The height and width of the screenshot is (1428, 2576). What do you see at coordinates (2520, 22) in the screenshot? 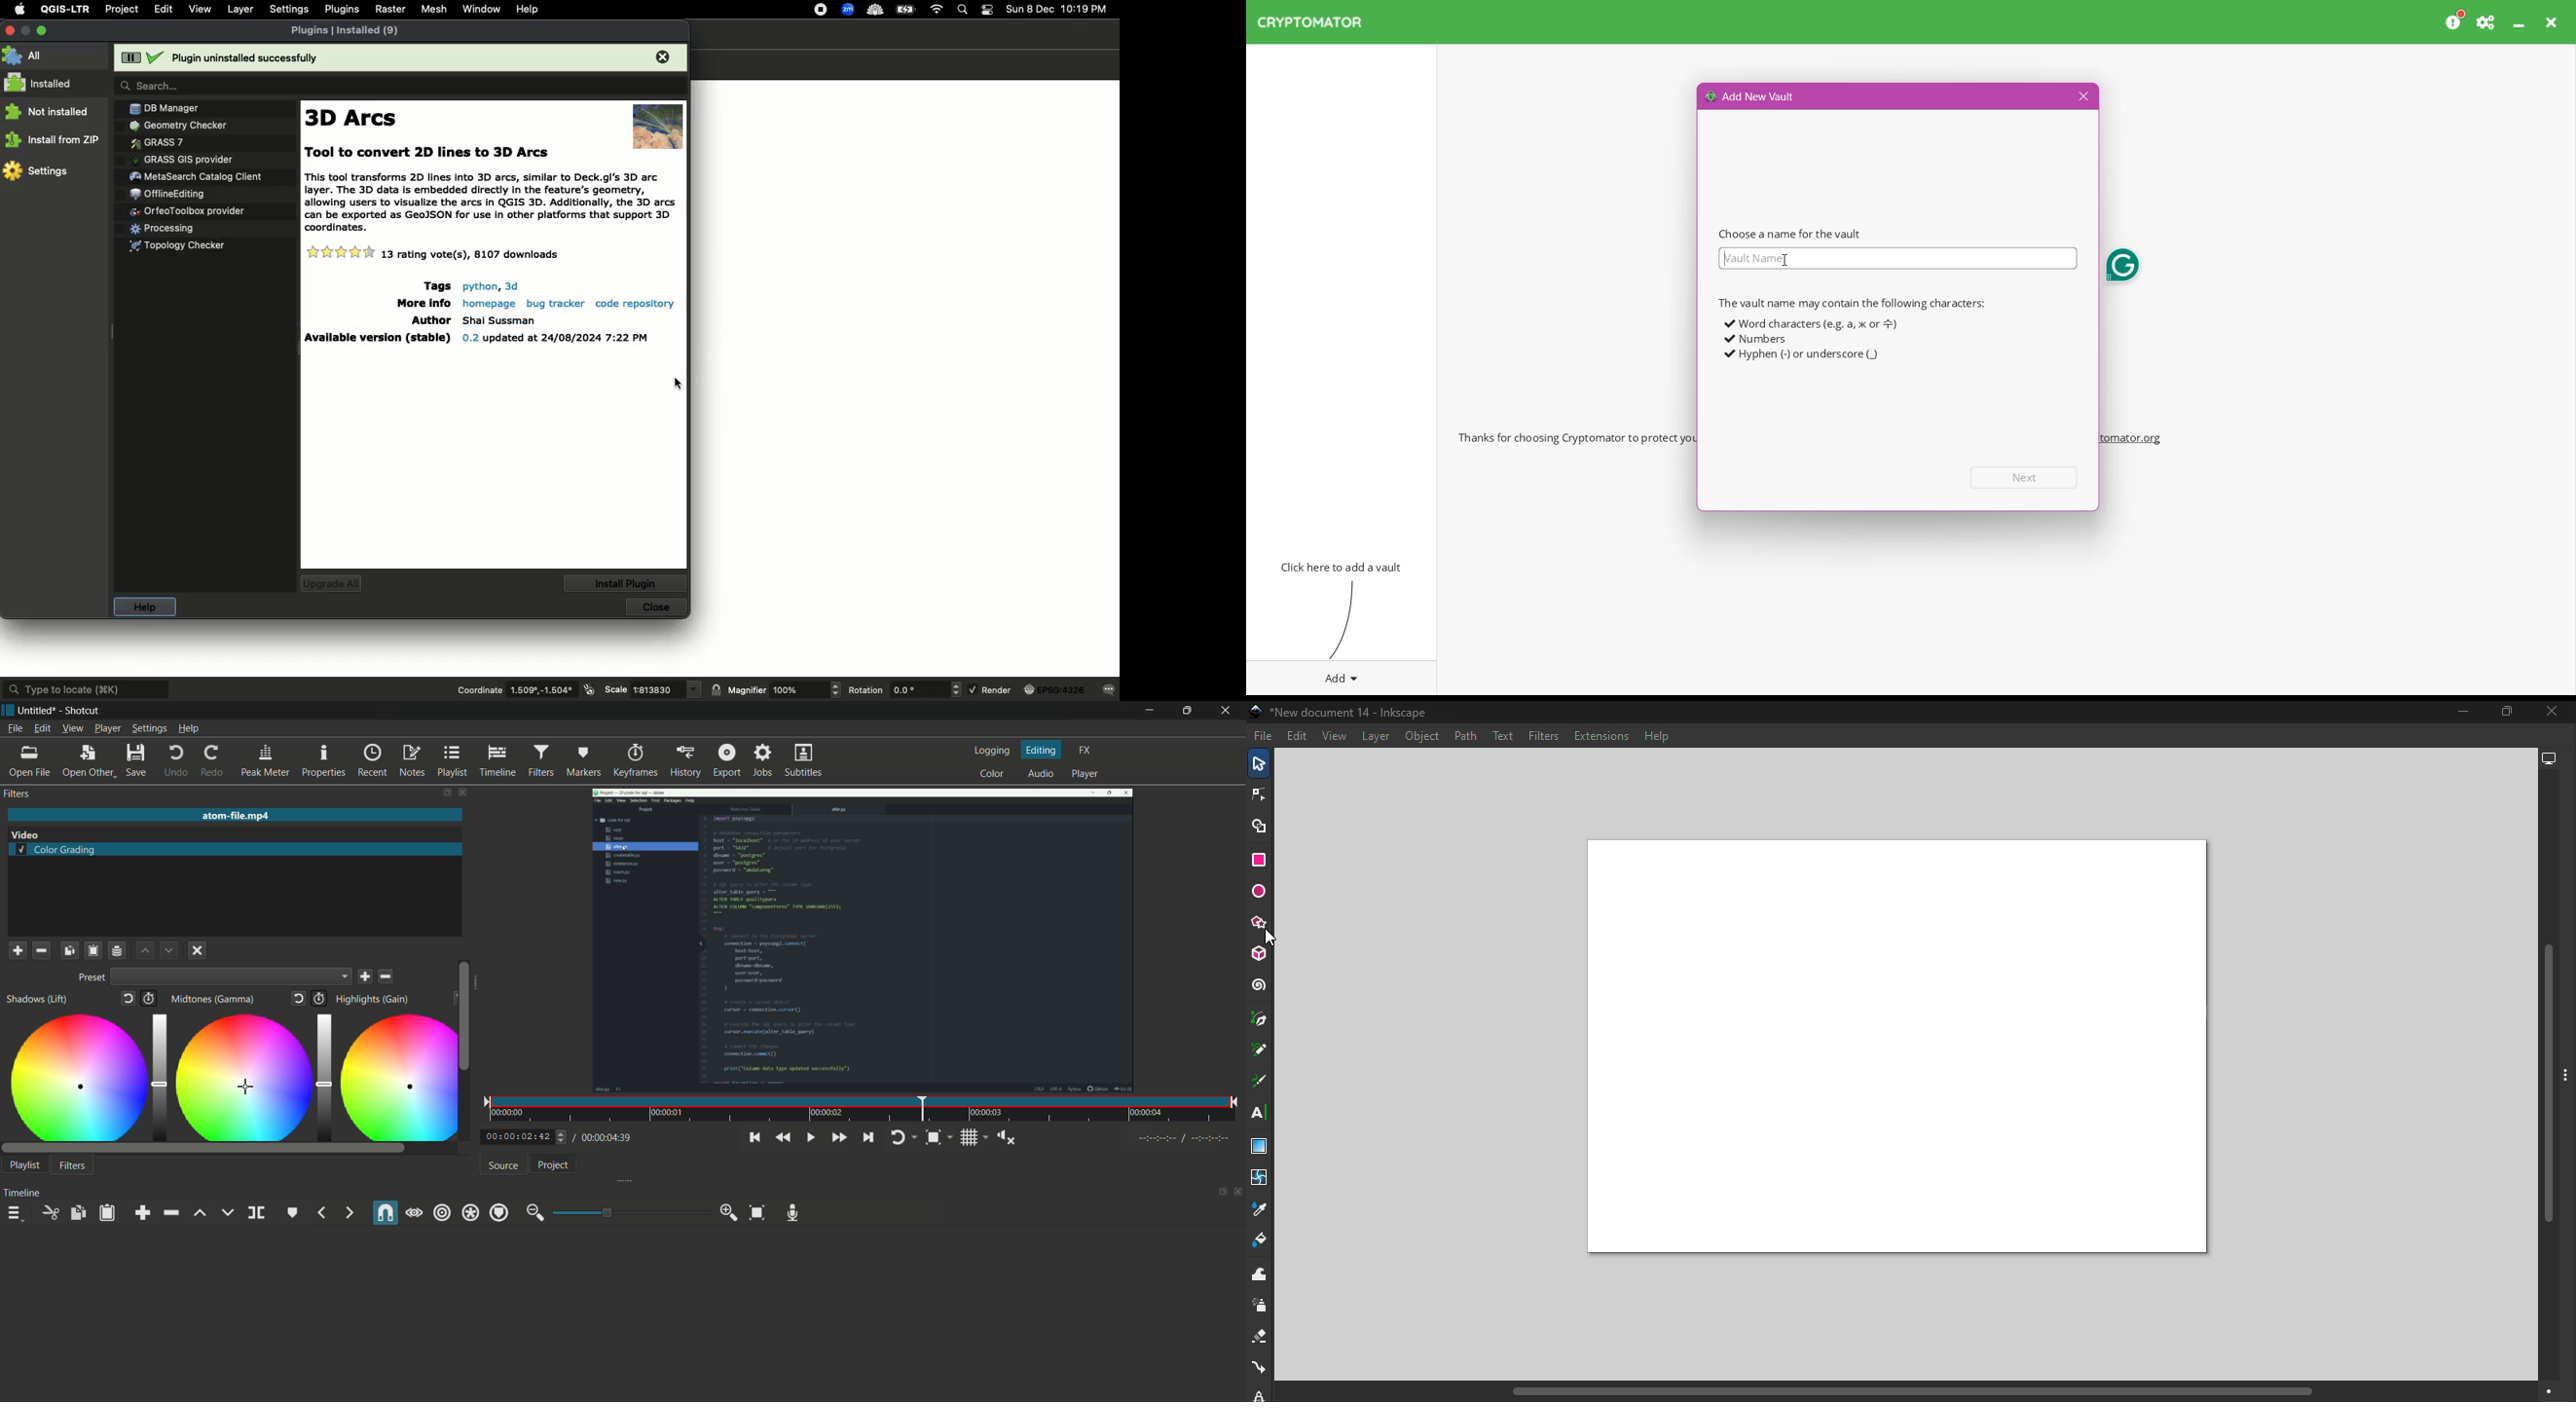
I see `Minimize` at bounding box center [2520, 22].